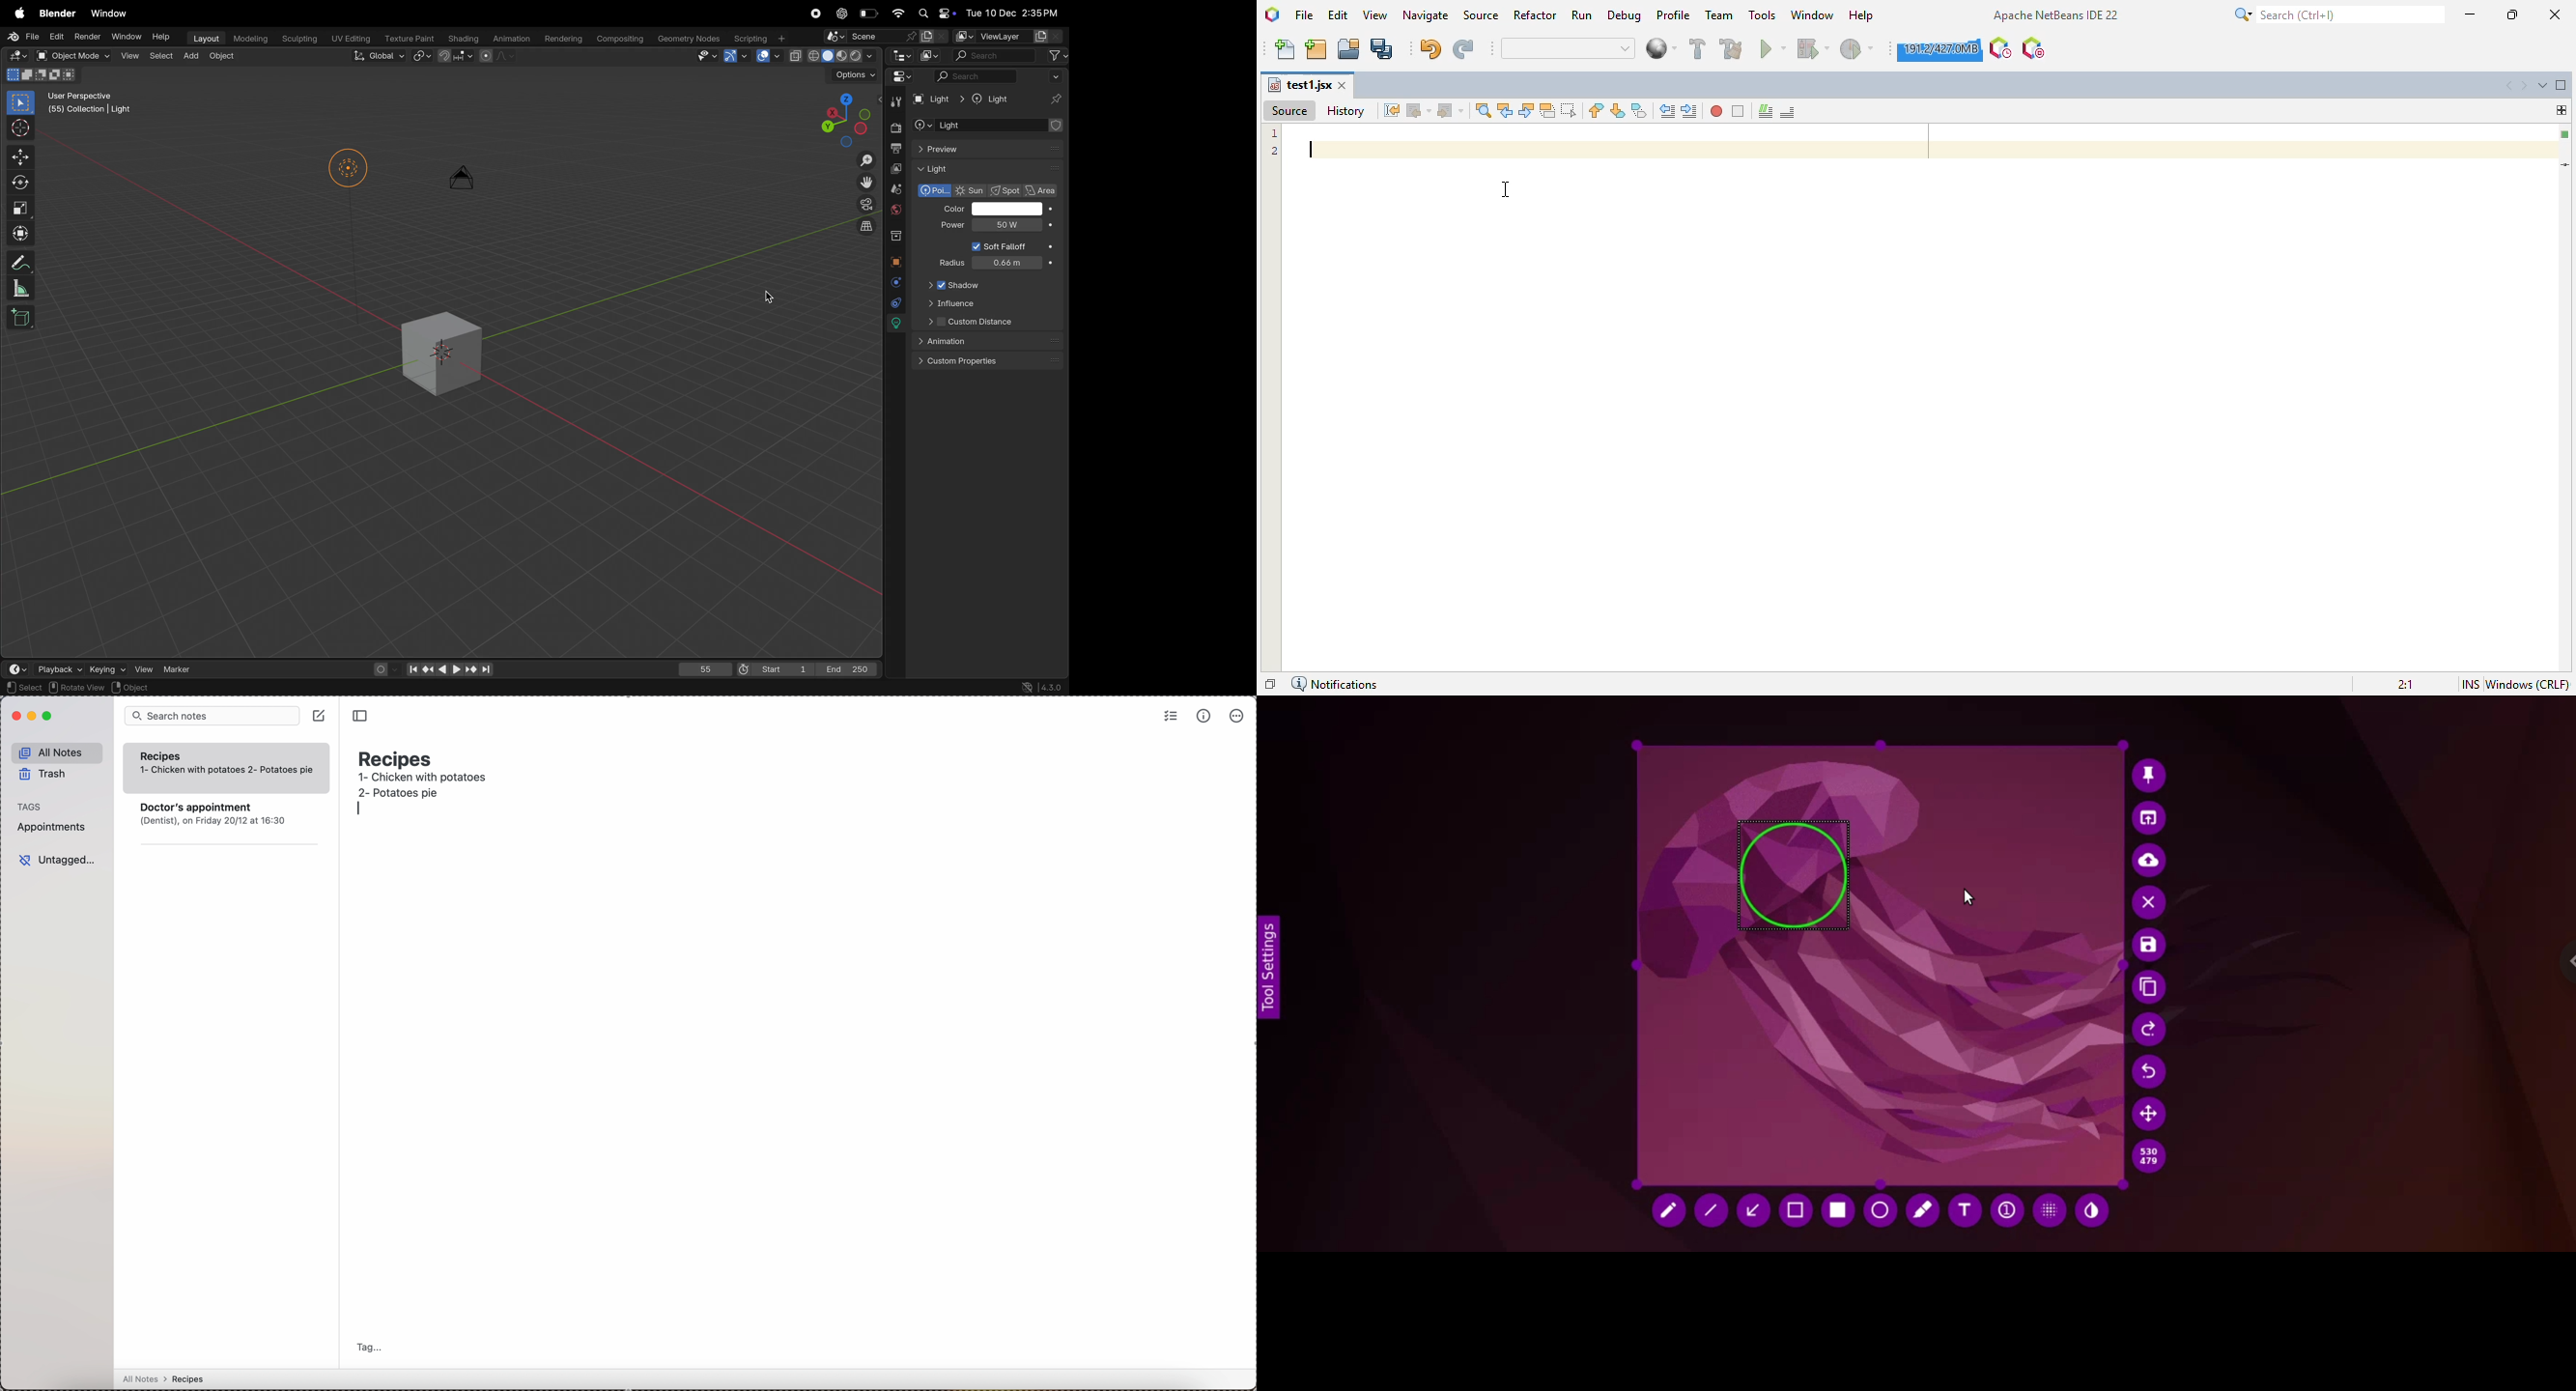 This screenshot has width=2576, height=1400. What do you see at coordinates (191, 770) in the screenshot?
I see `1- Chicken with potatoes` at bounding box center [191, 770].